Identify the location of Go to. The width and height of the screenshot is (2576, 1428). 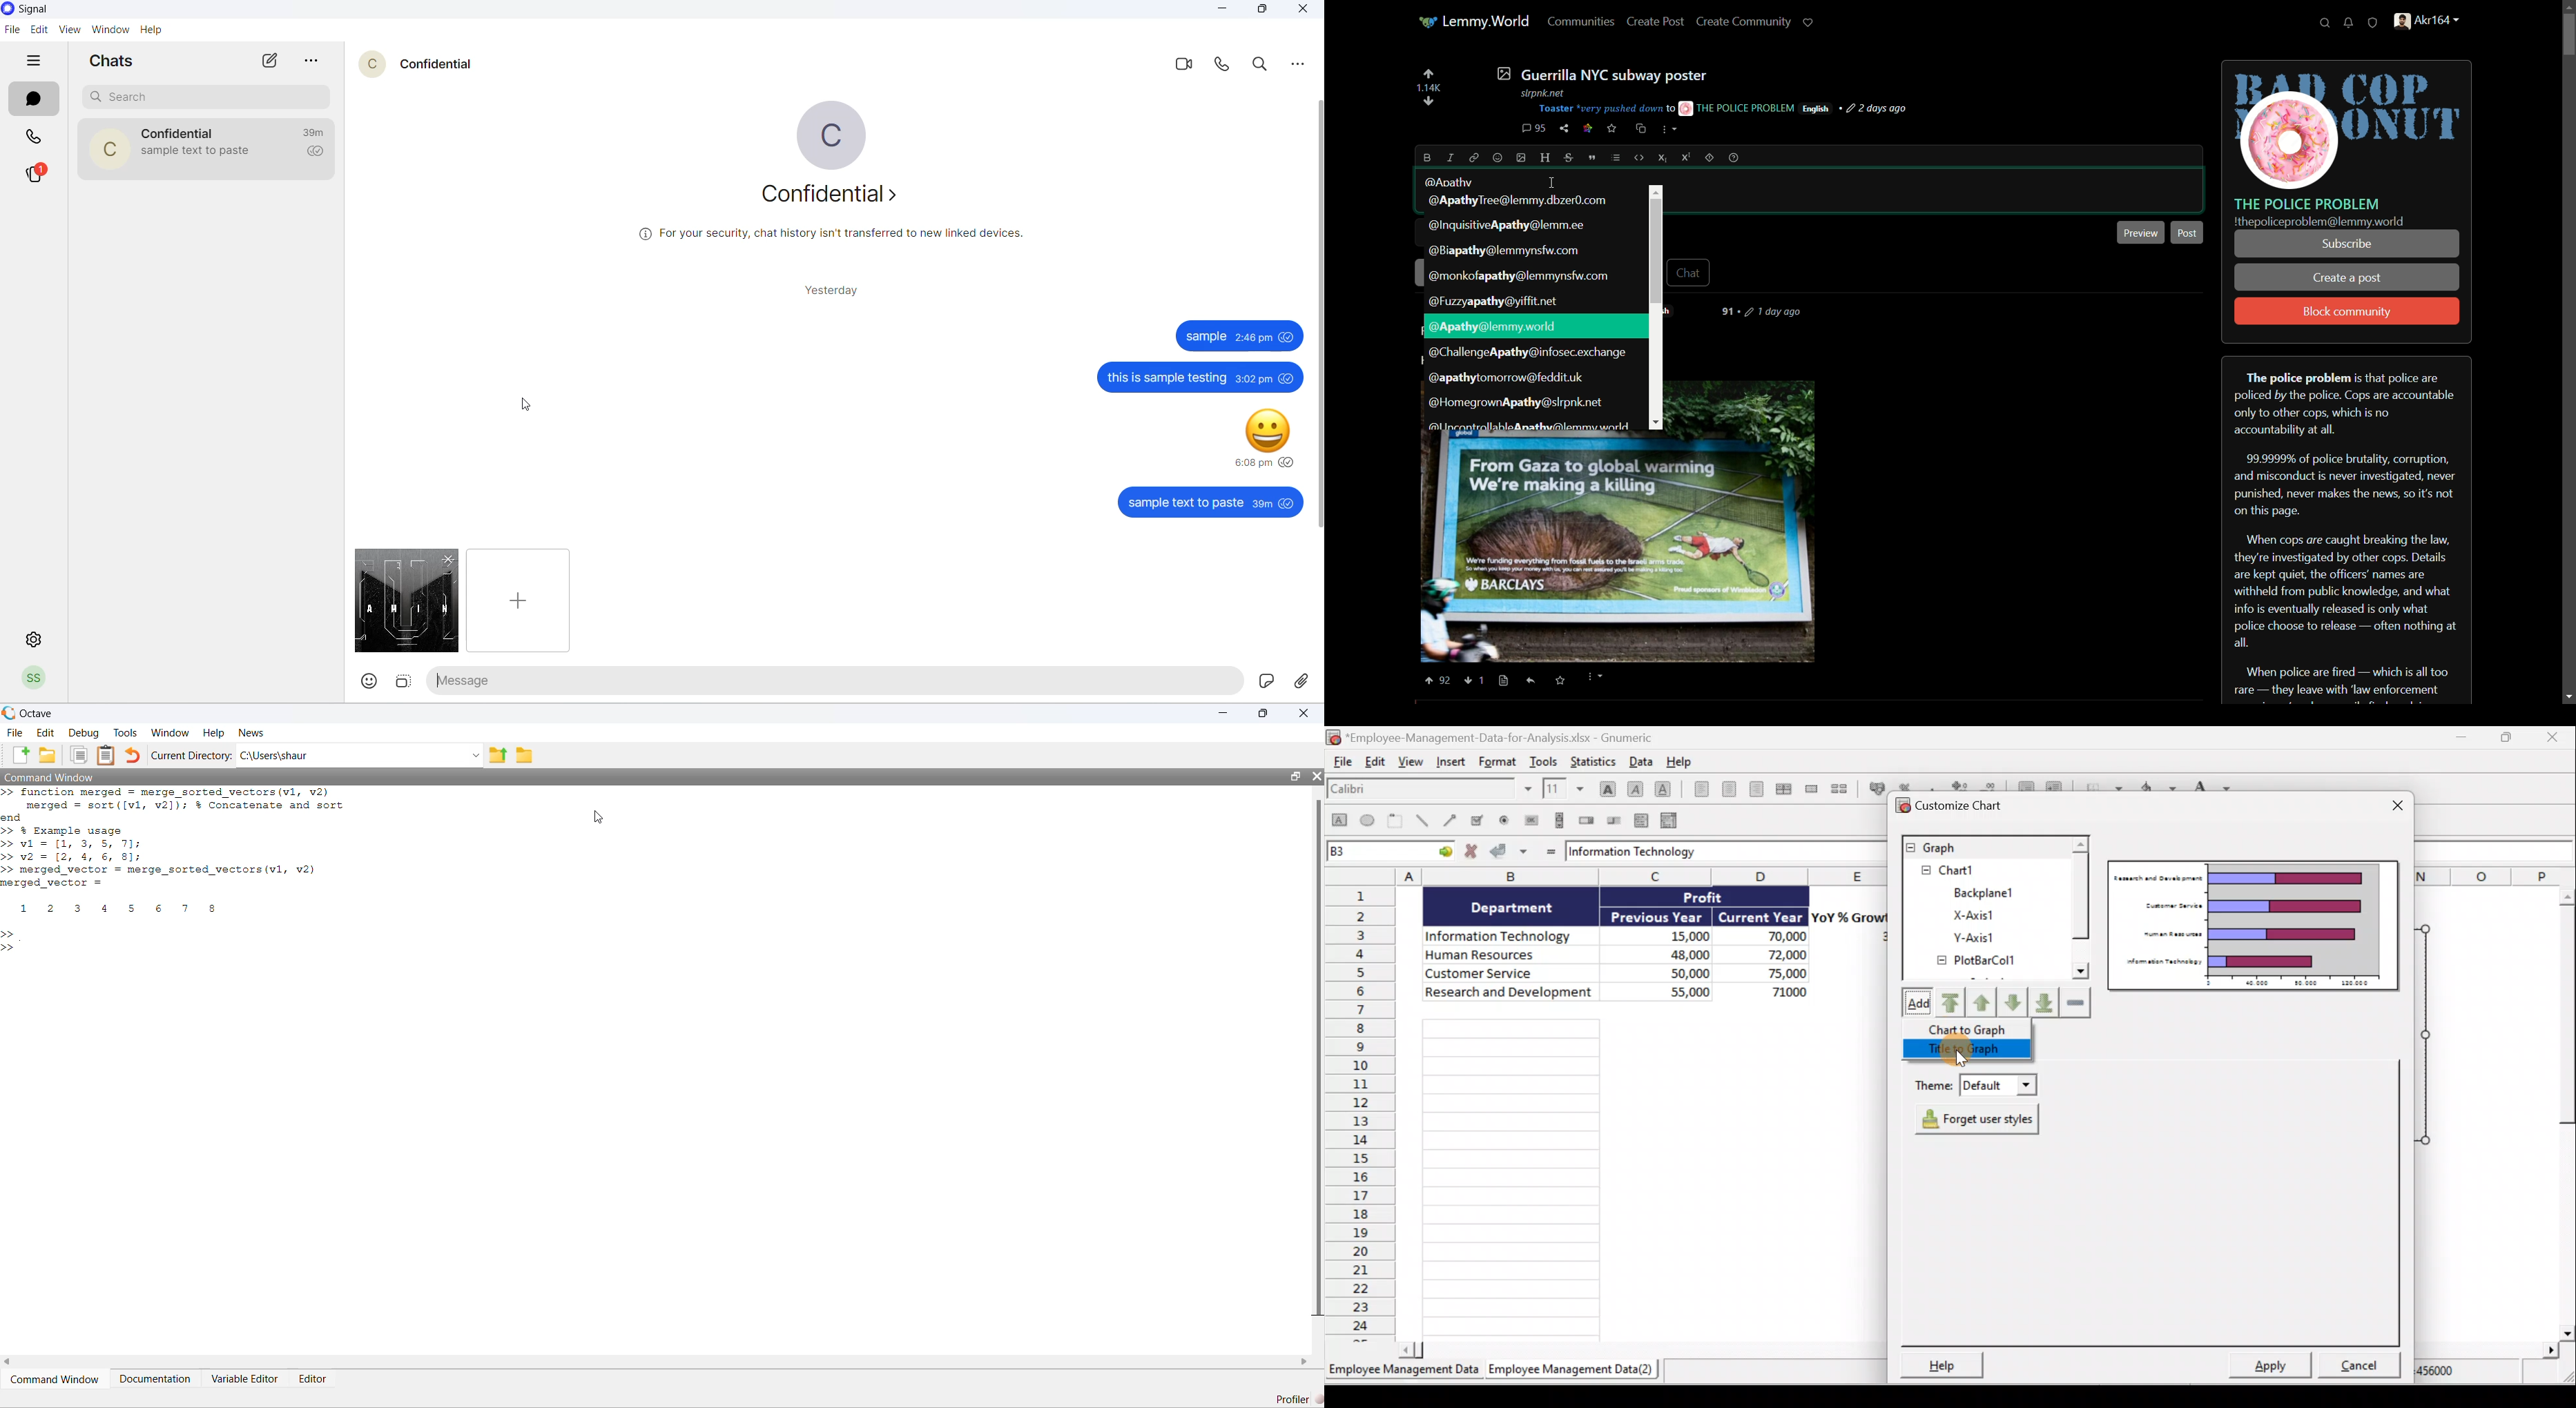
(1443, 853).